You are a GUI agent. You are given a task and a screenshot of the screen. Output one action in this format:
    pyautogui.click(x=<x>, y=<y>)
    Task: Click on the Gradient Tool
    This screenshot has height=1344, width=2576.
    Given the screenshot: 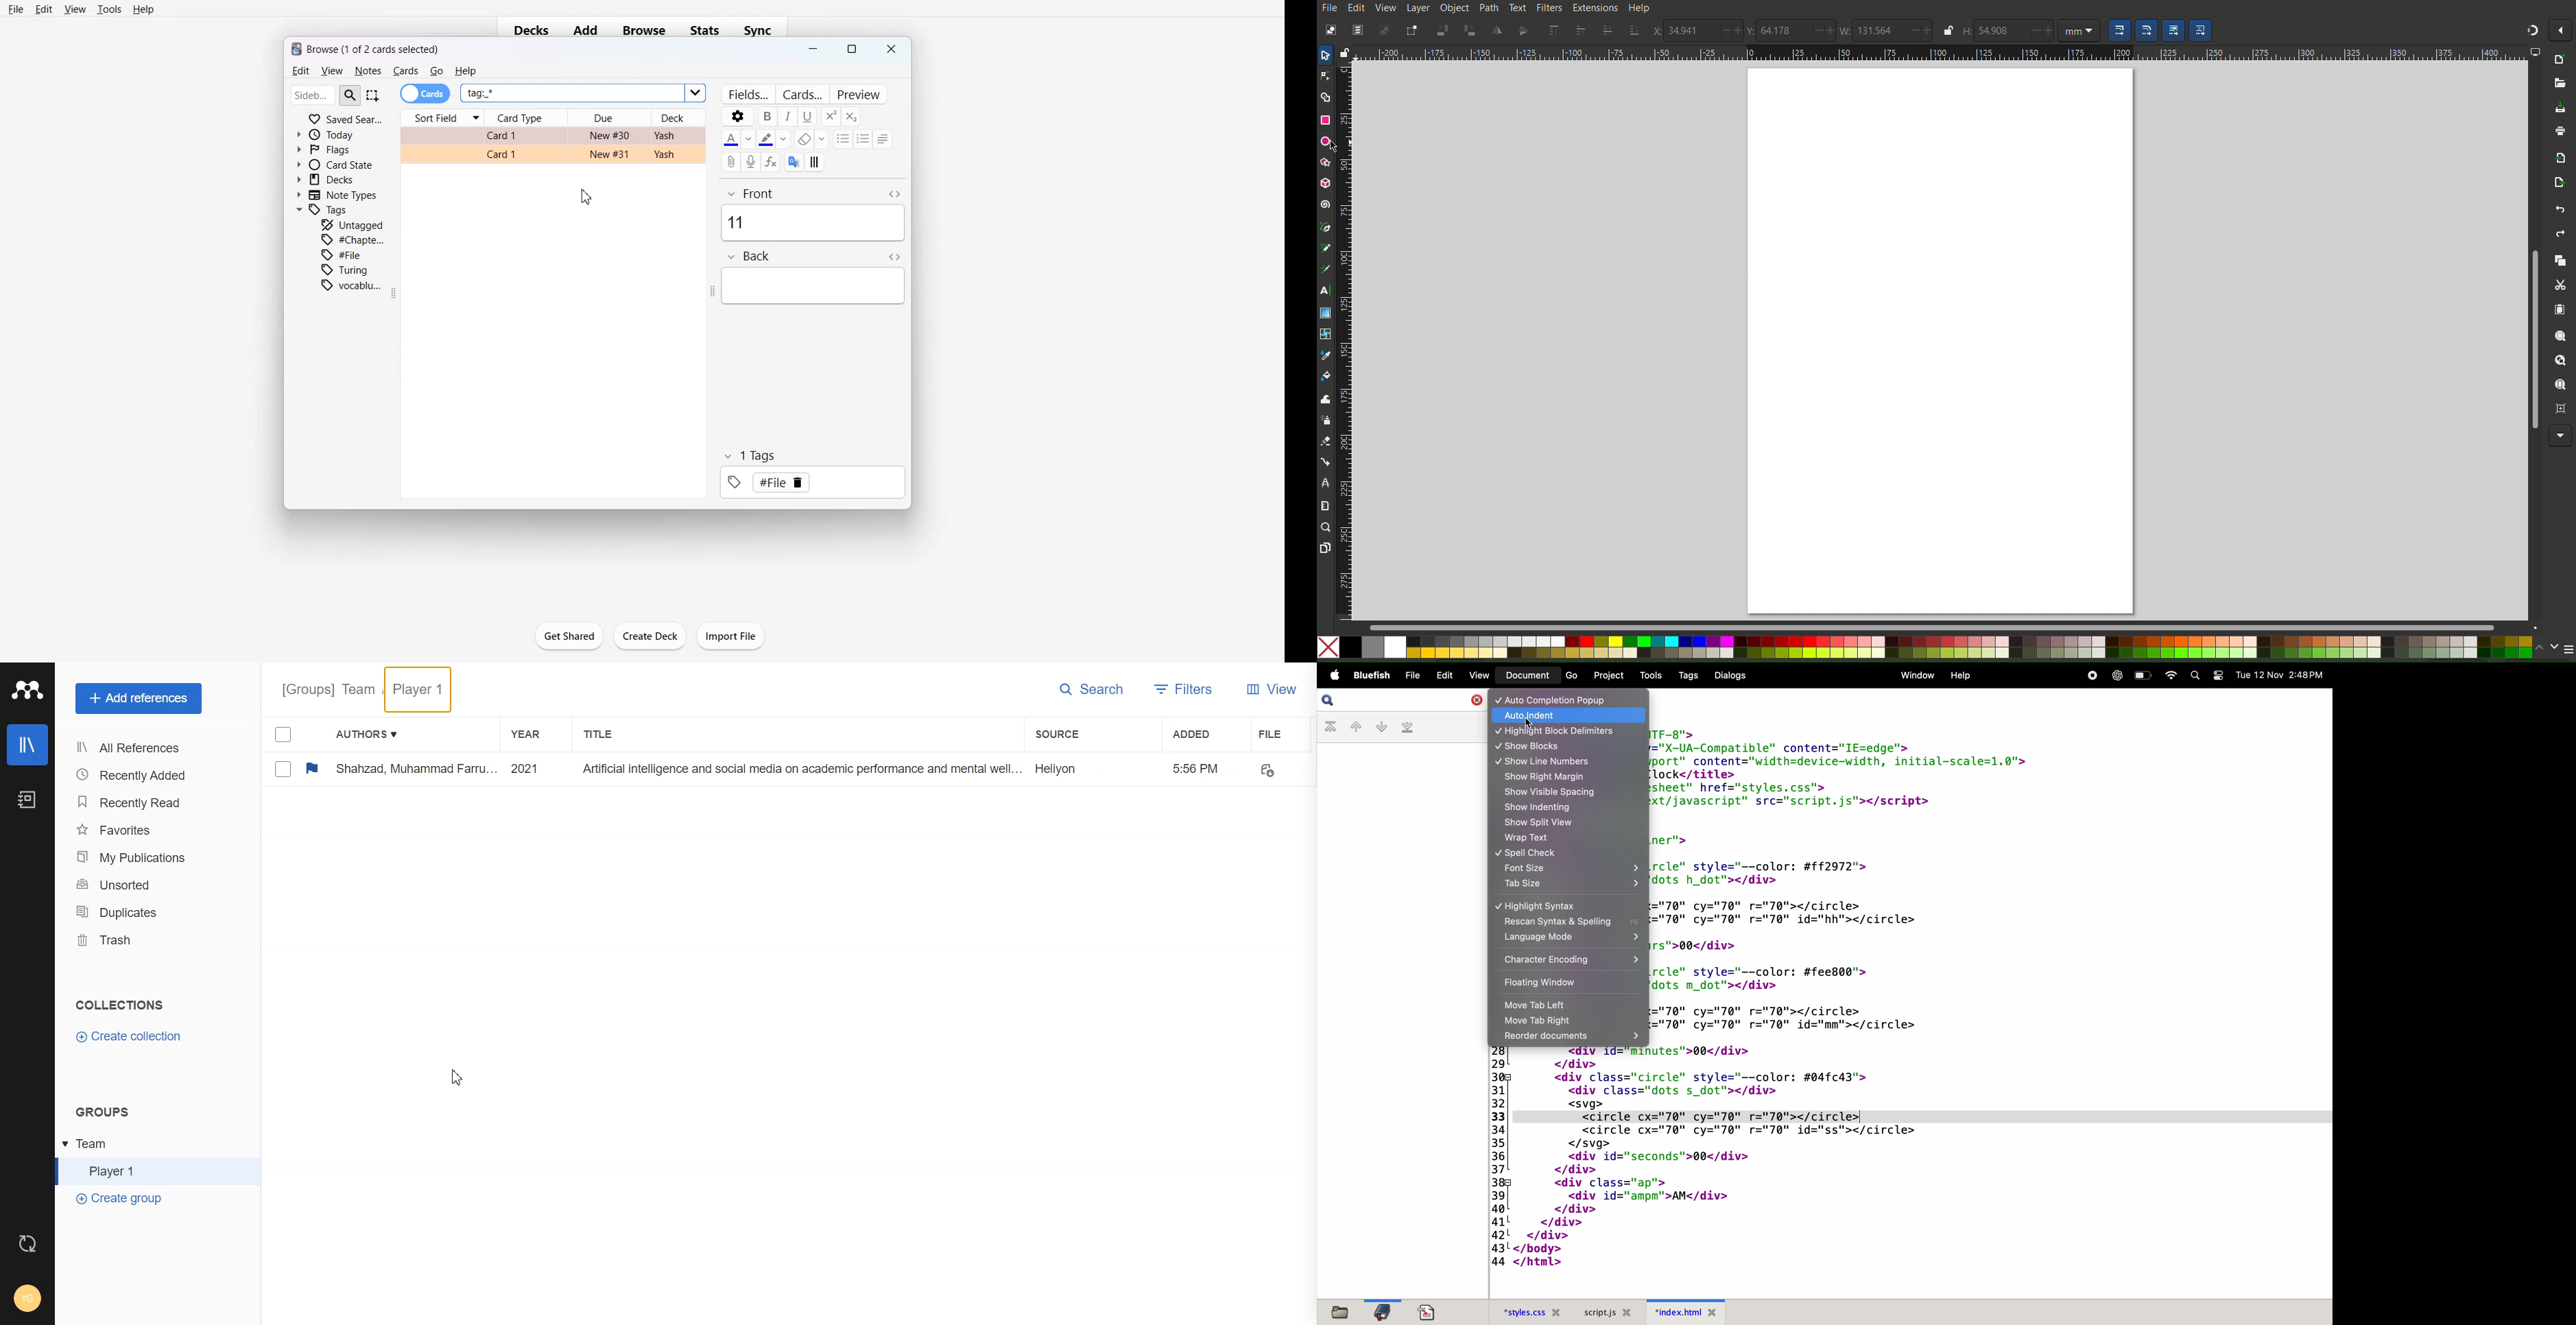 What is the action you would take?
    pyautogui.click(x=1325, y=313)
    